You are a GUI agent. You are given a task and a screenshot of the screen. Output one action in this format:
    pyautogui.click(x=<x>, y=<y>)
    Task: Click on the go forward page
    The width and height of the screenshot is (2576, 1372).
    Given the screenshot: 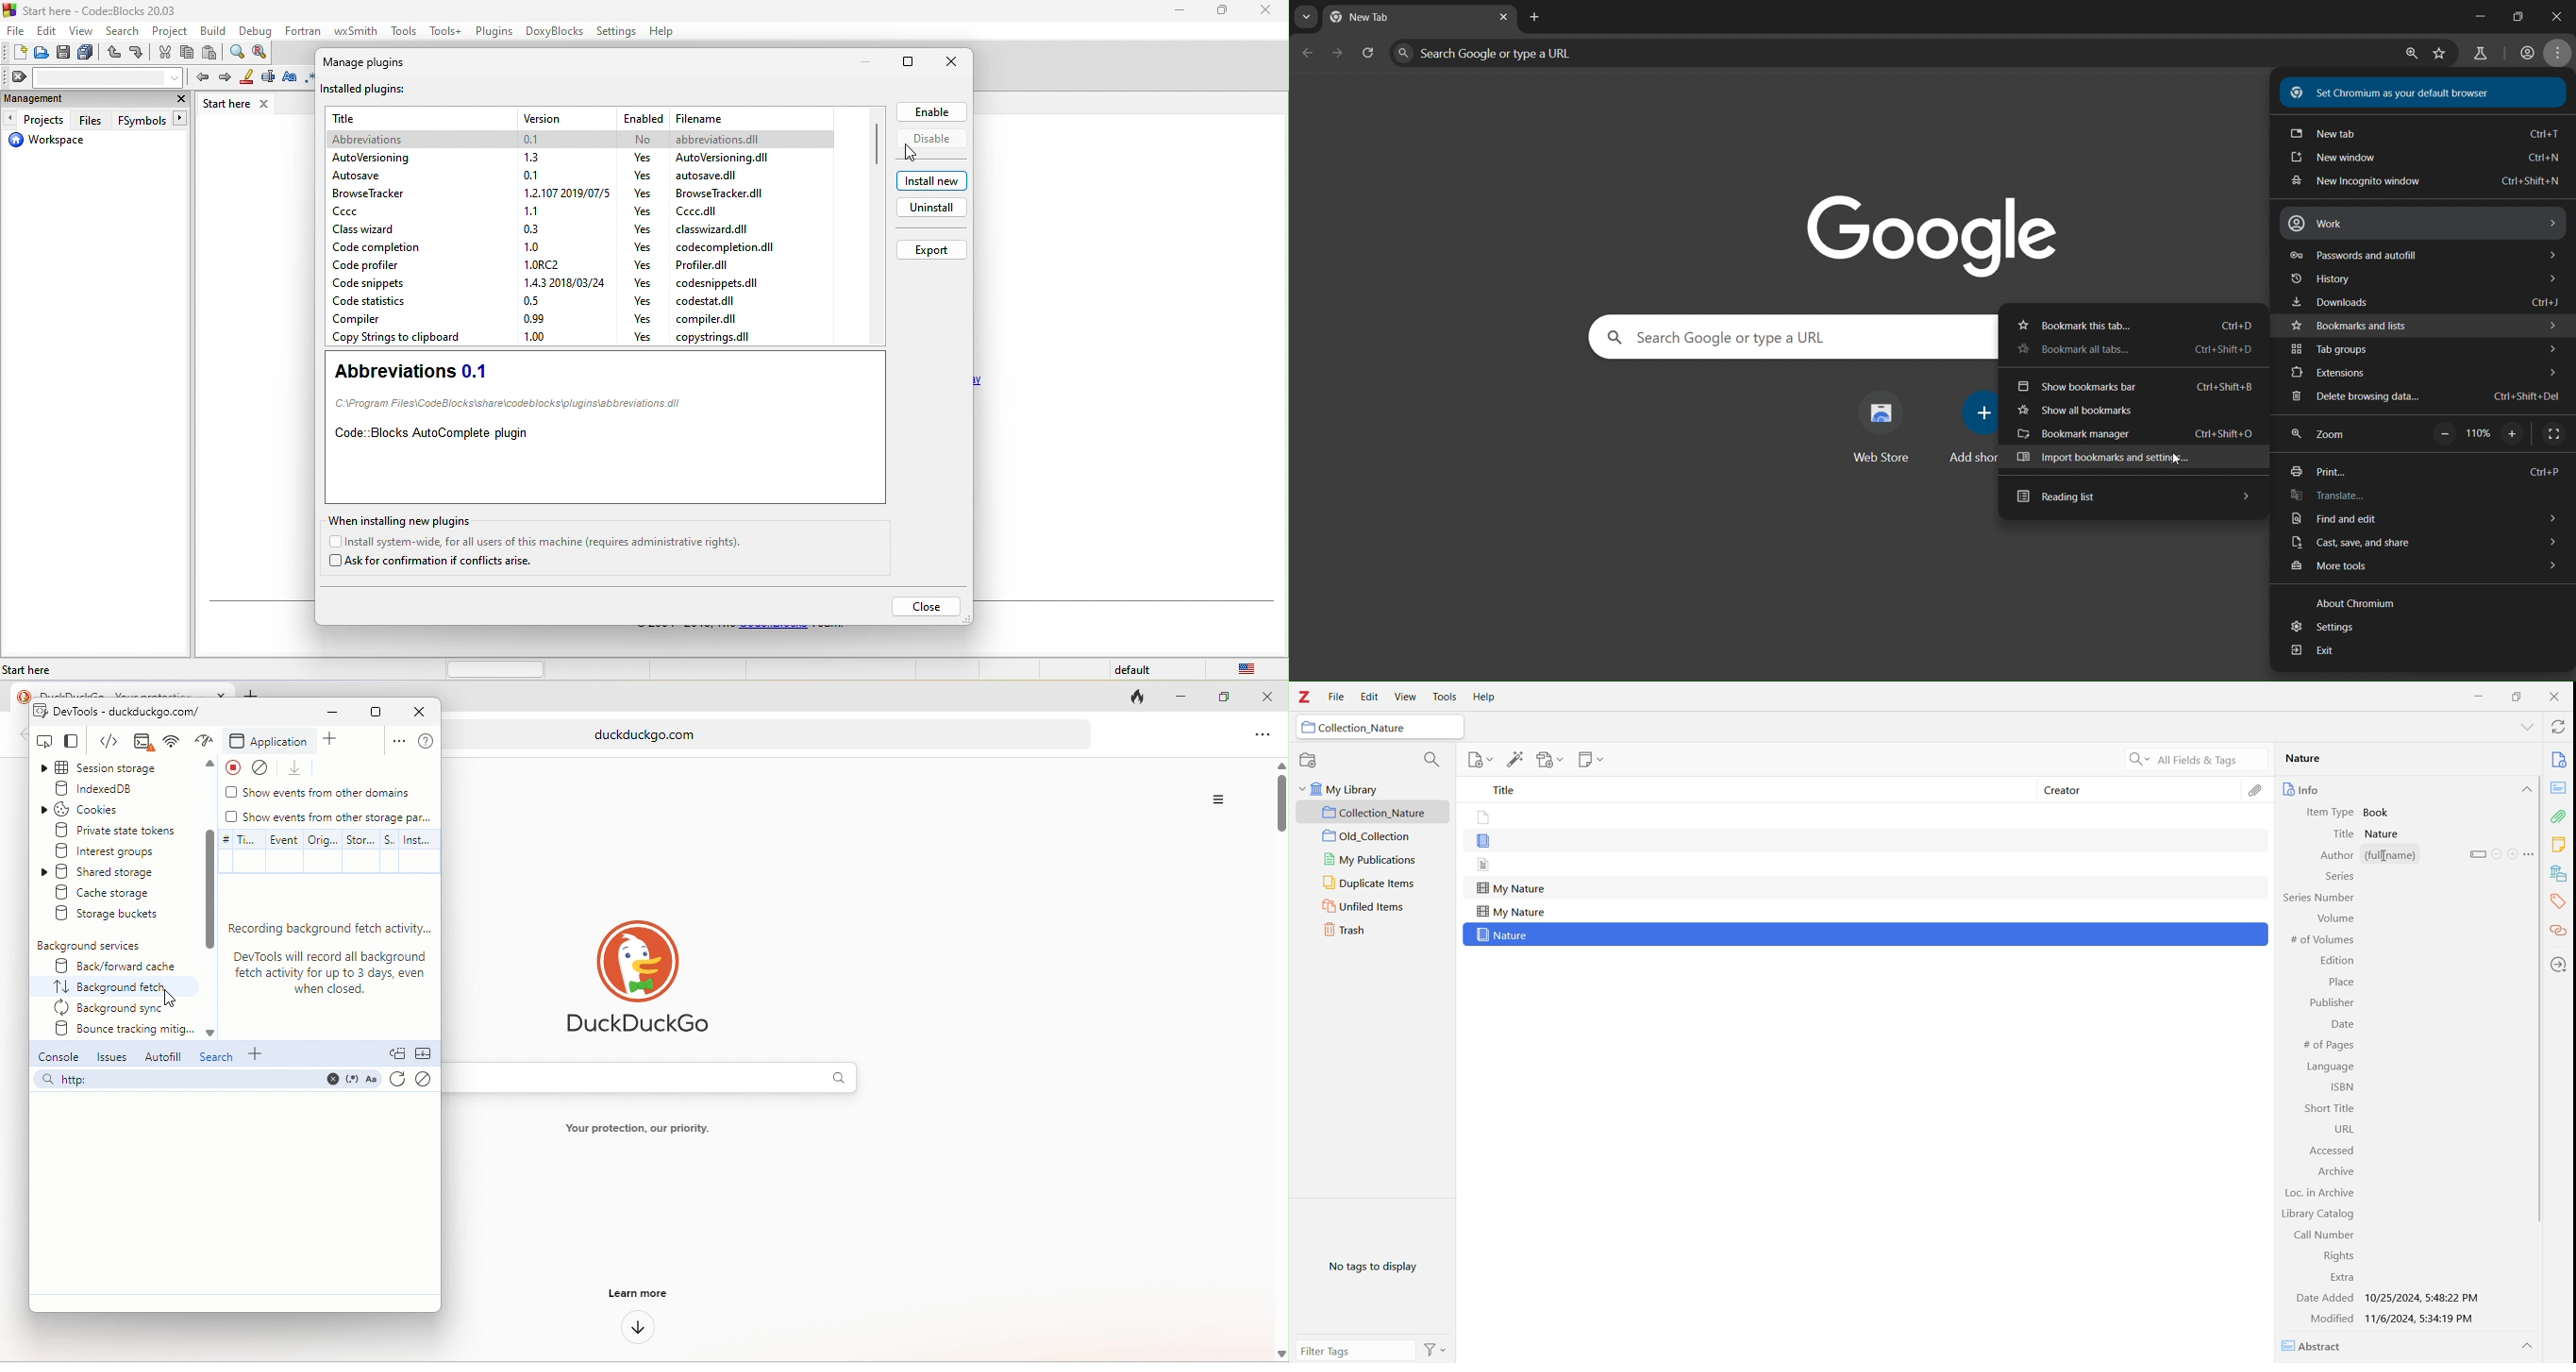 What is the action you would take?
    pyautogui.click(x=1341, y=52)
    